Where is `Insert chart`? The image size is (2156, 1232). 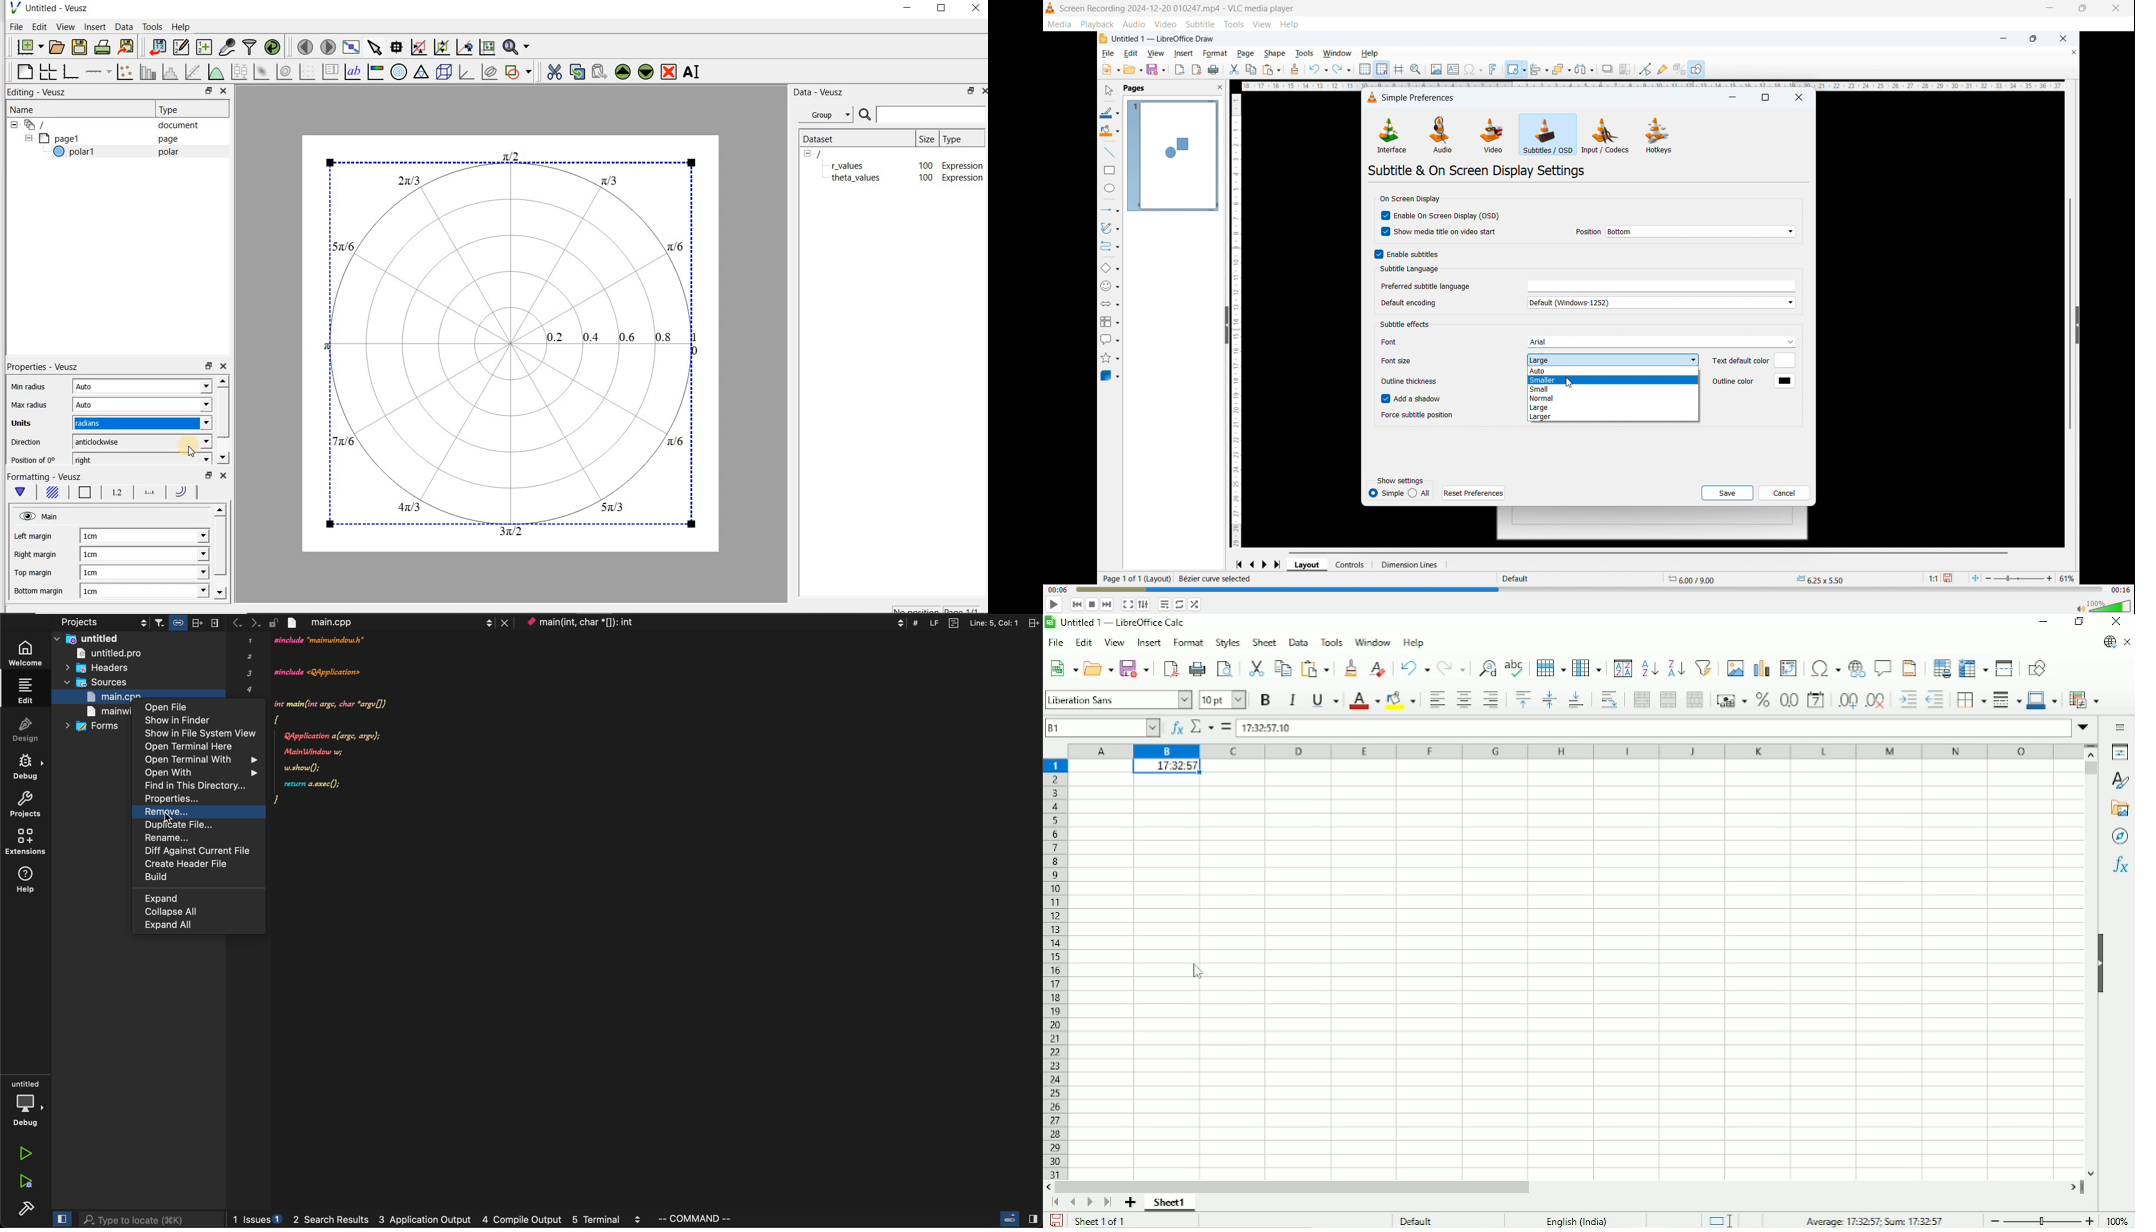
Insert chart is located at coordinates (1762, 665).